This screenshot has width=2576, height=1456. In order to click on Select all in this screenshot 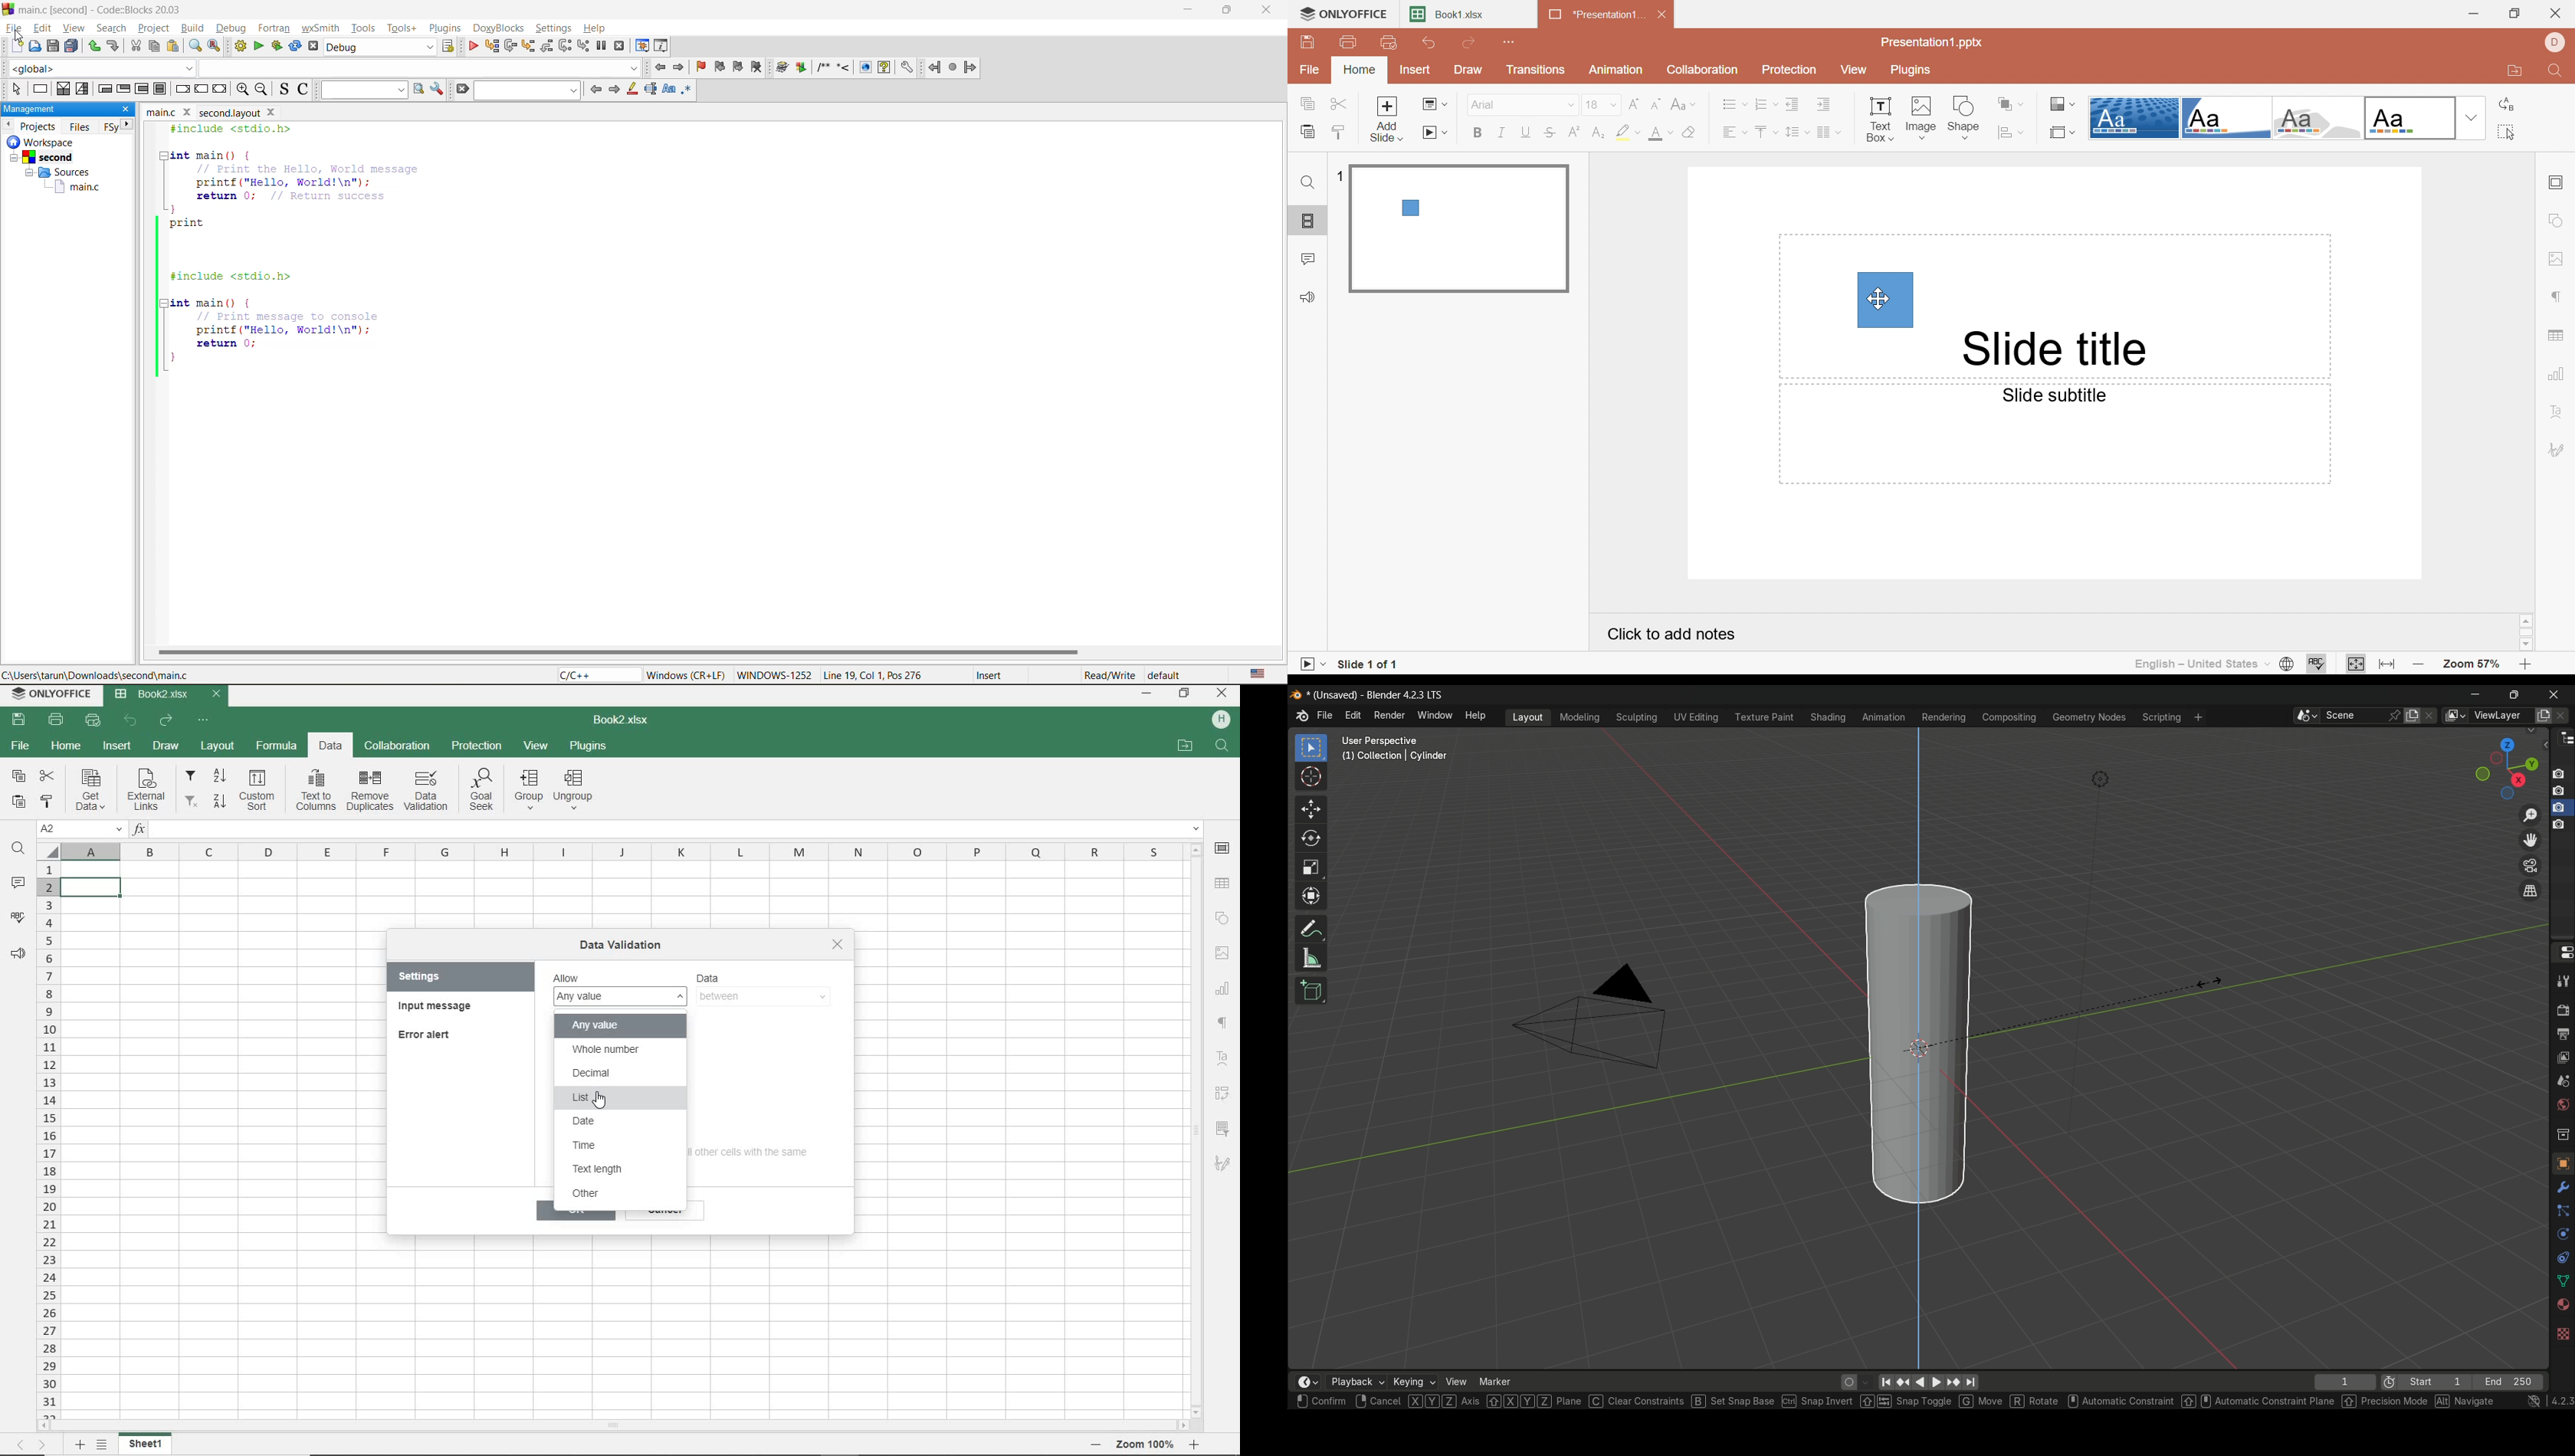, I will do `click(2508, 133)`.